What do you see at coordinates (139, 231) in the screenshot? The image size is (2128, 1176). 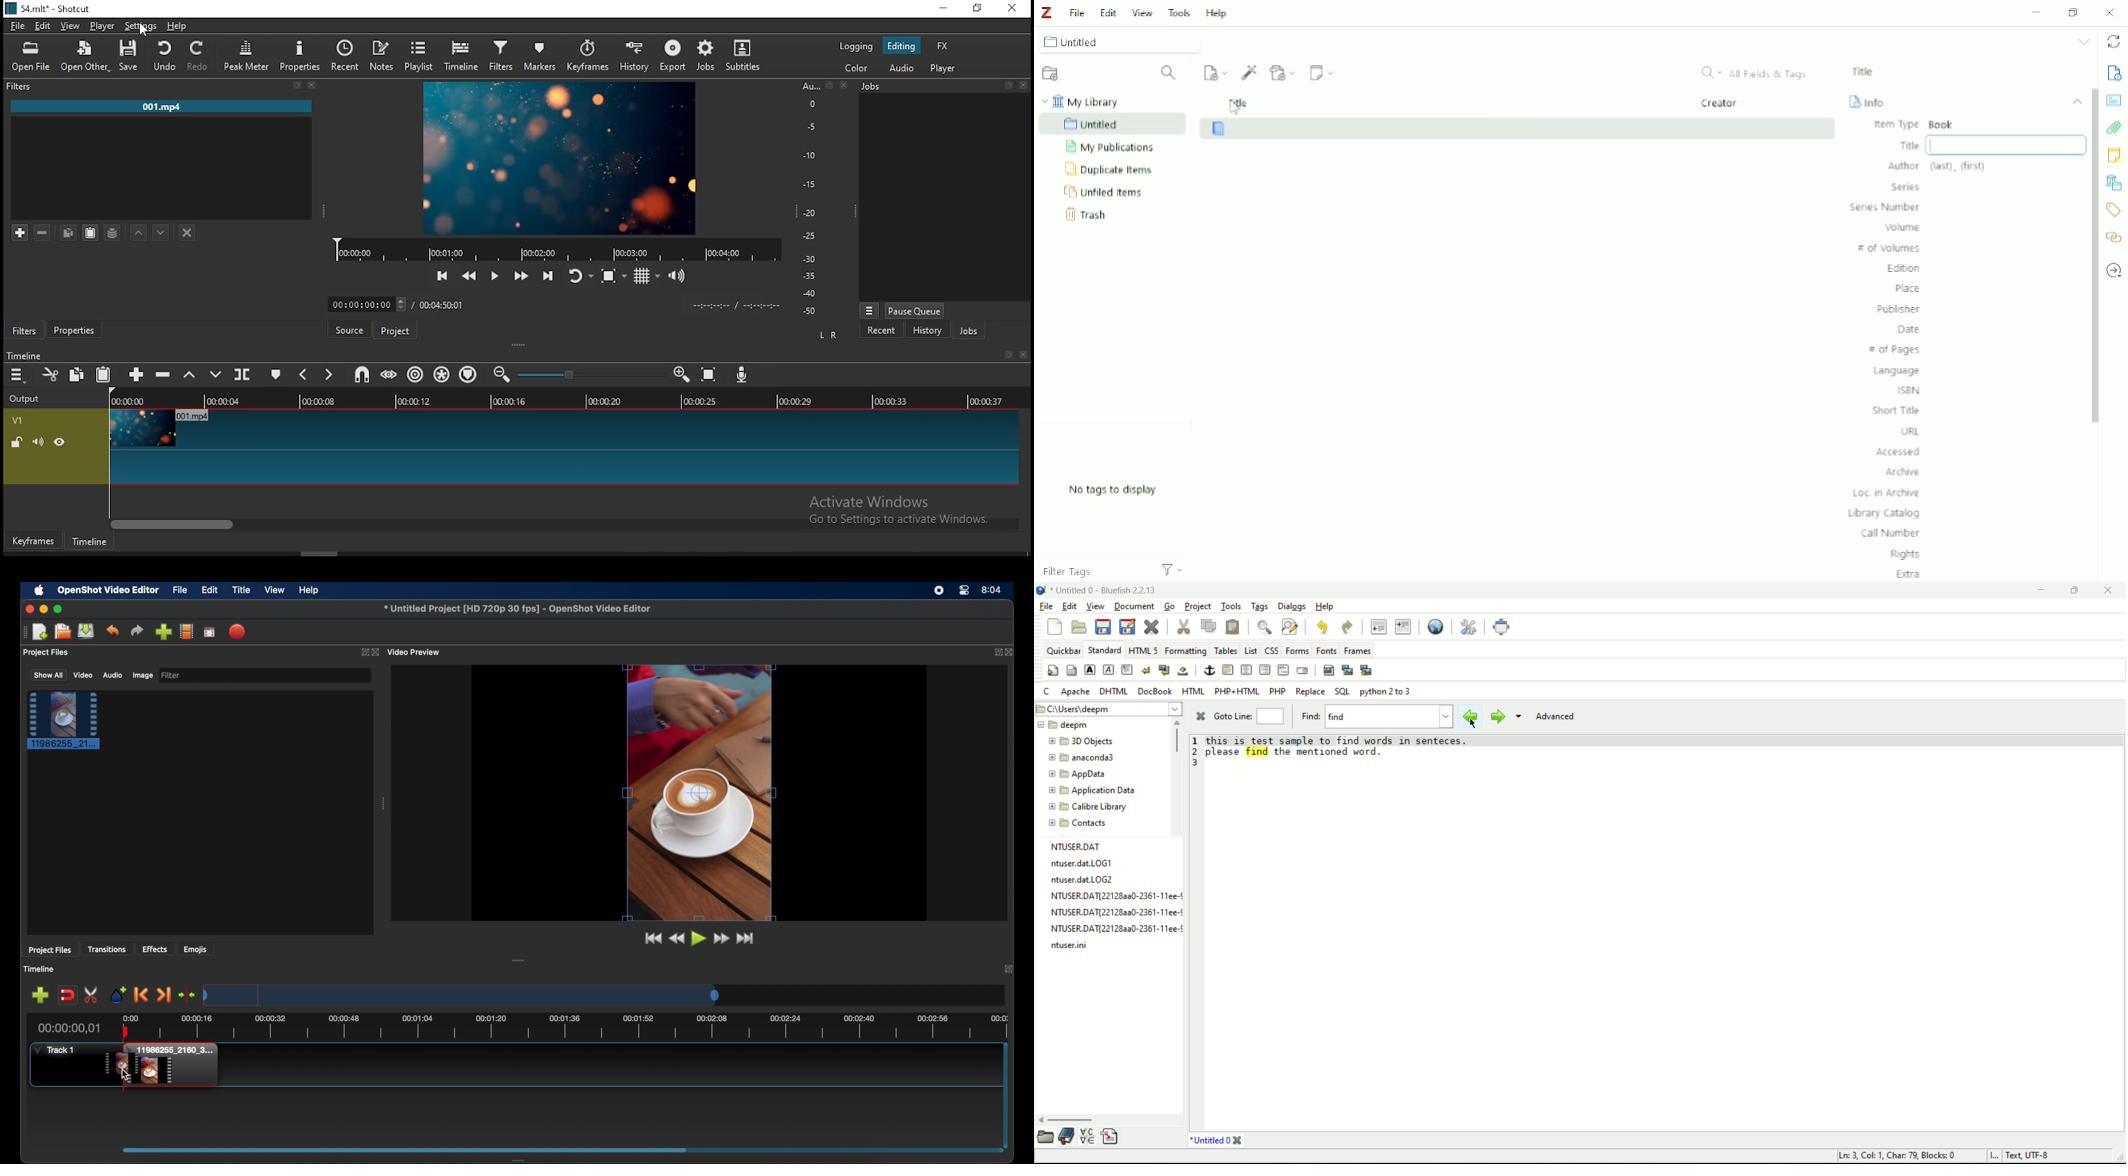 I see `move filter up` at bounding box center [139, 231].